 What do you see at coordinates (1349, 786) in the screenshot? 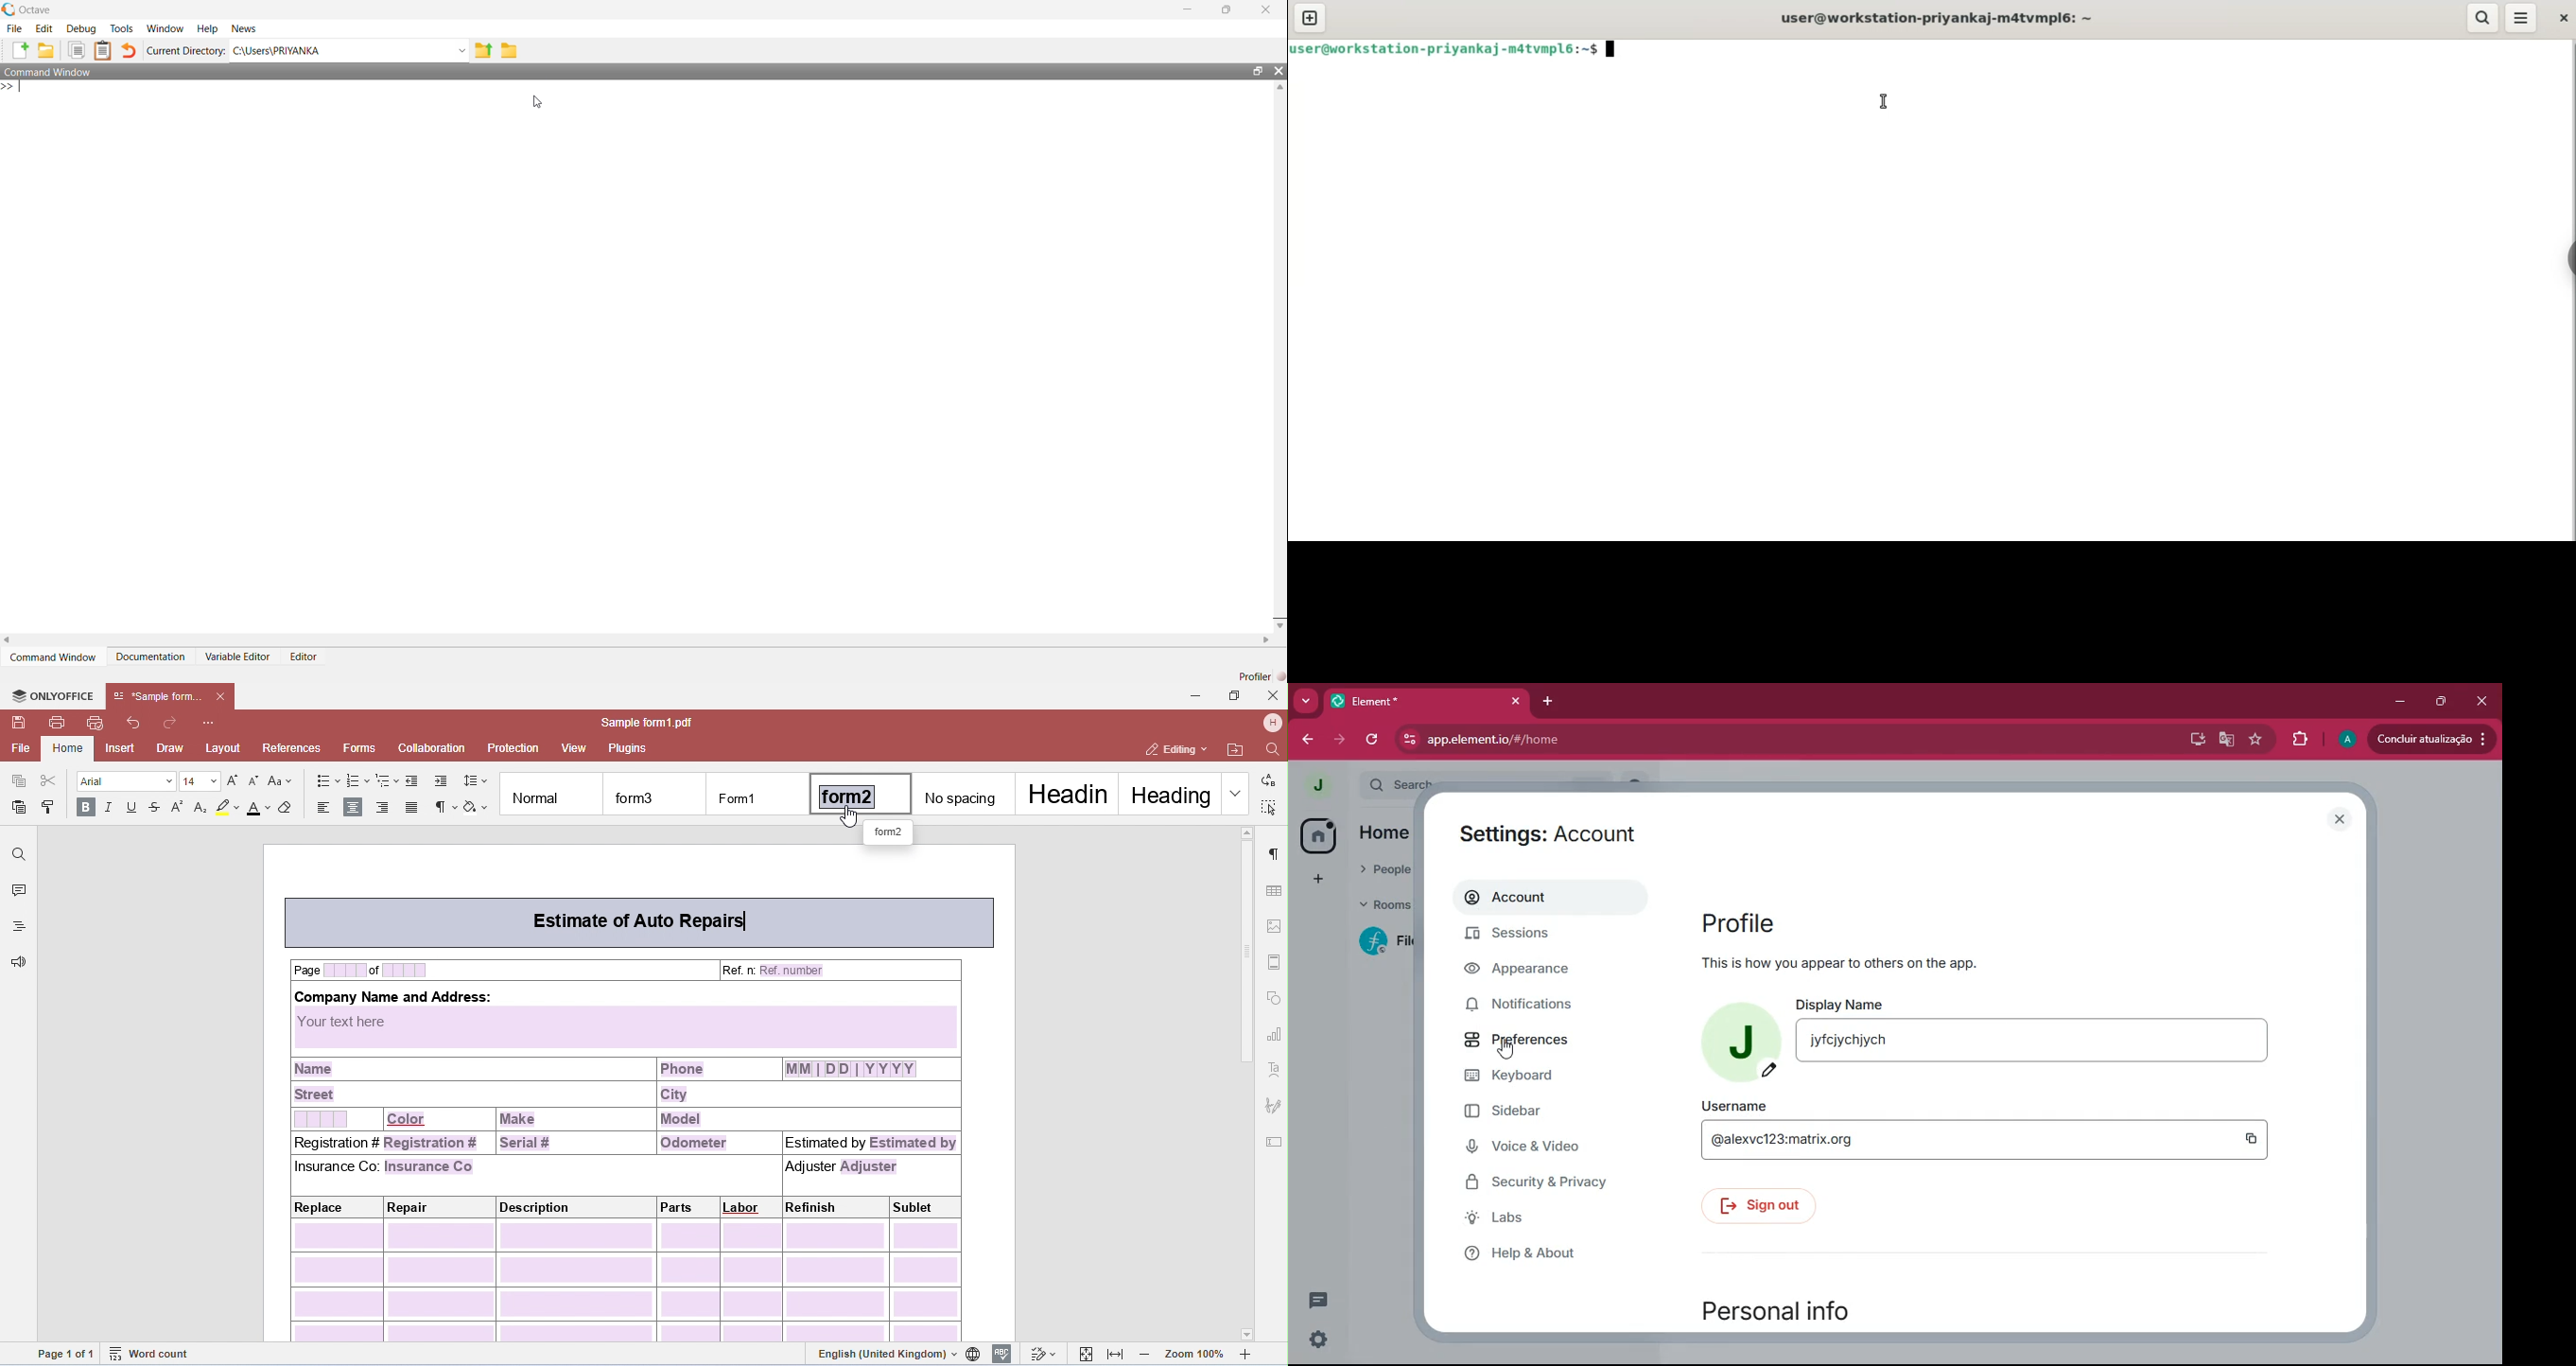
I see `expand` at bounding box center [1349, 786].